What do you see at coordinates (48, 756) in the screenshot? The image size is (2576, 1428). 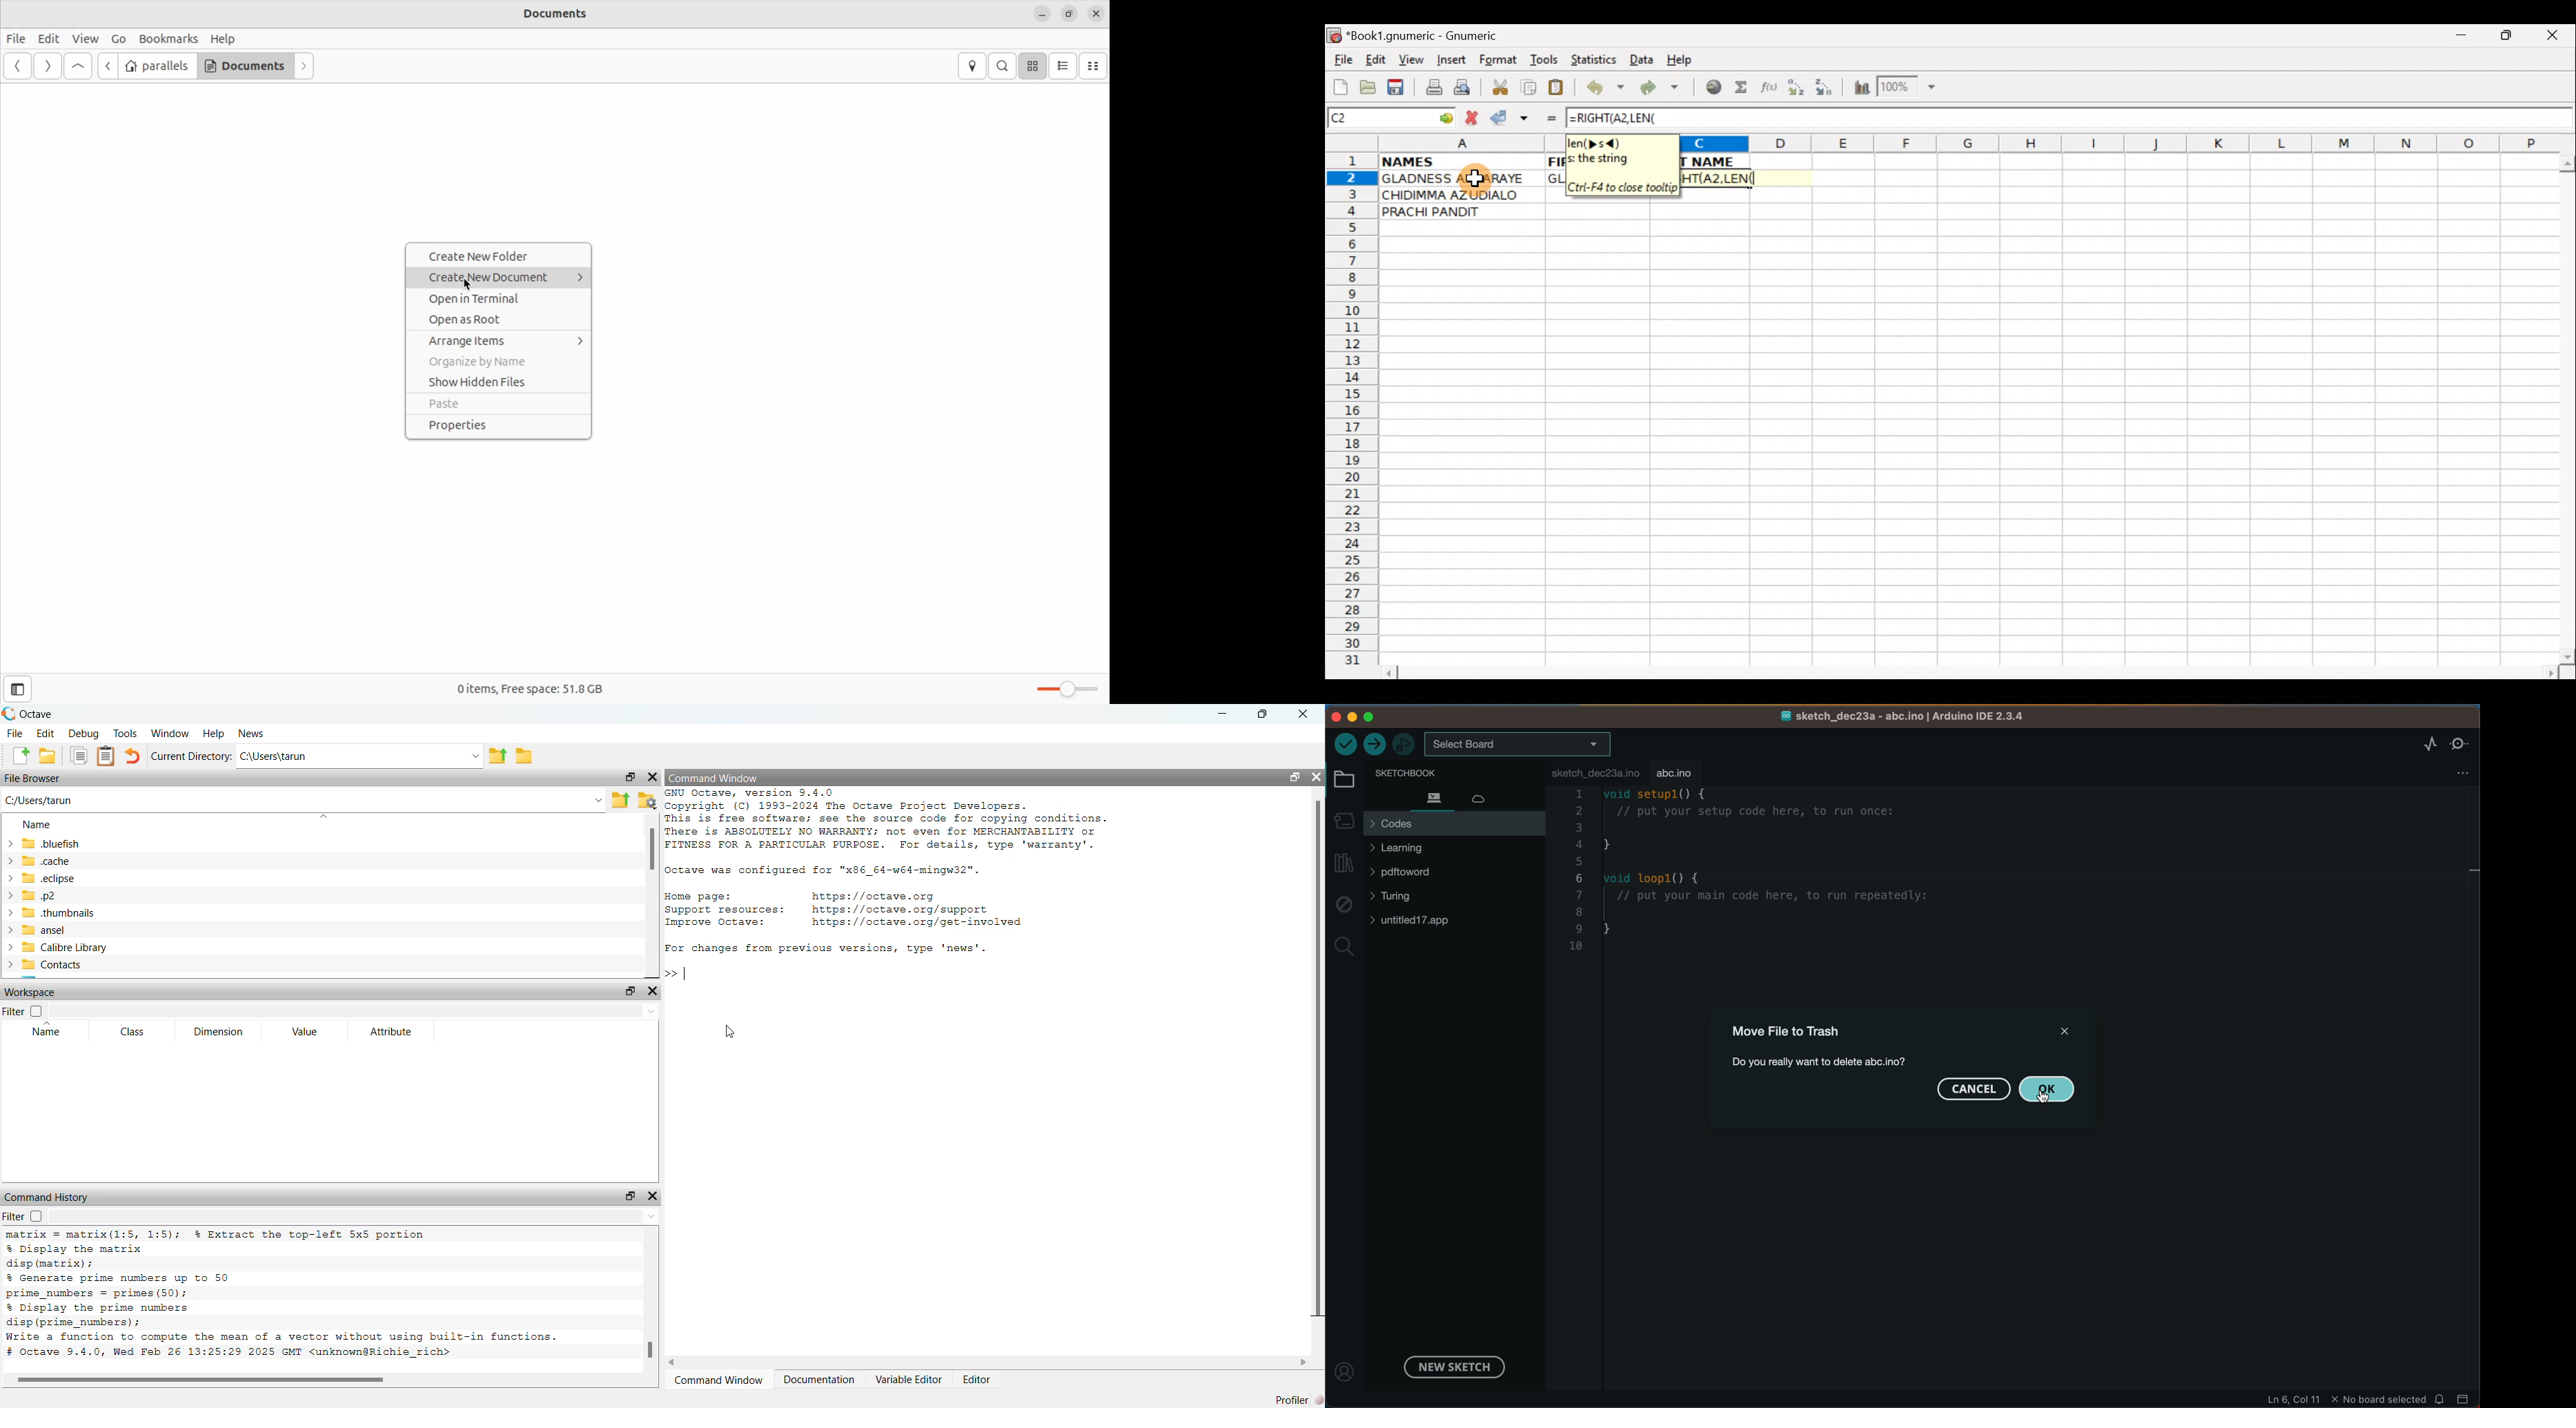 I see `add folder` at bounding box center [48, 756].